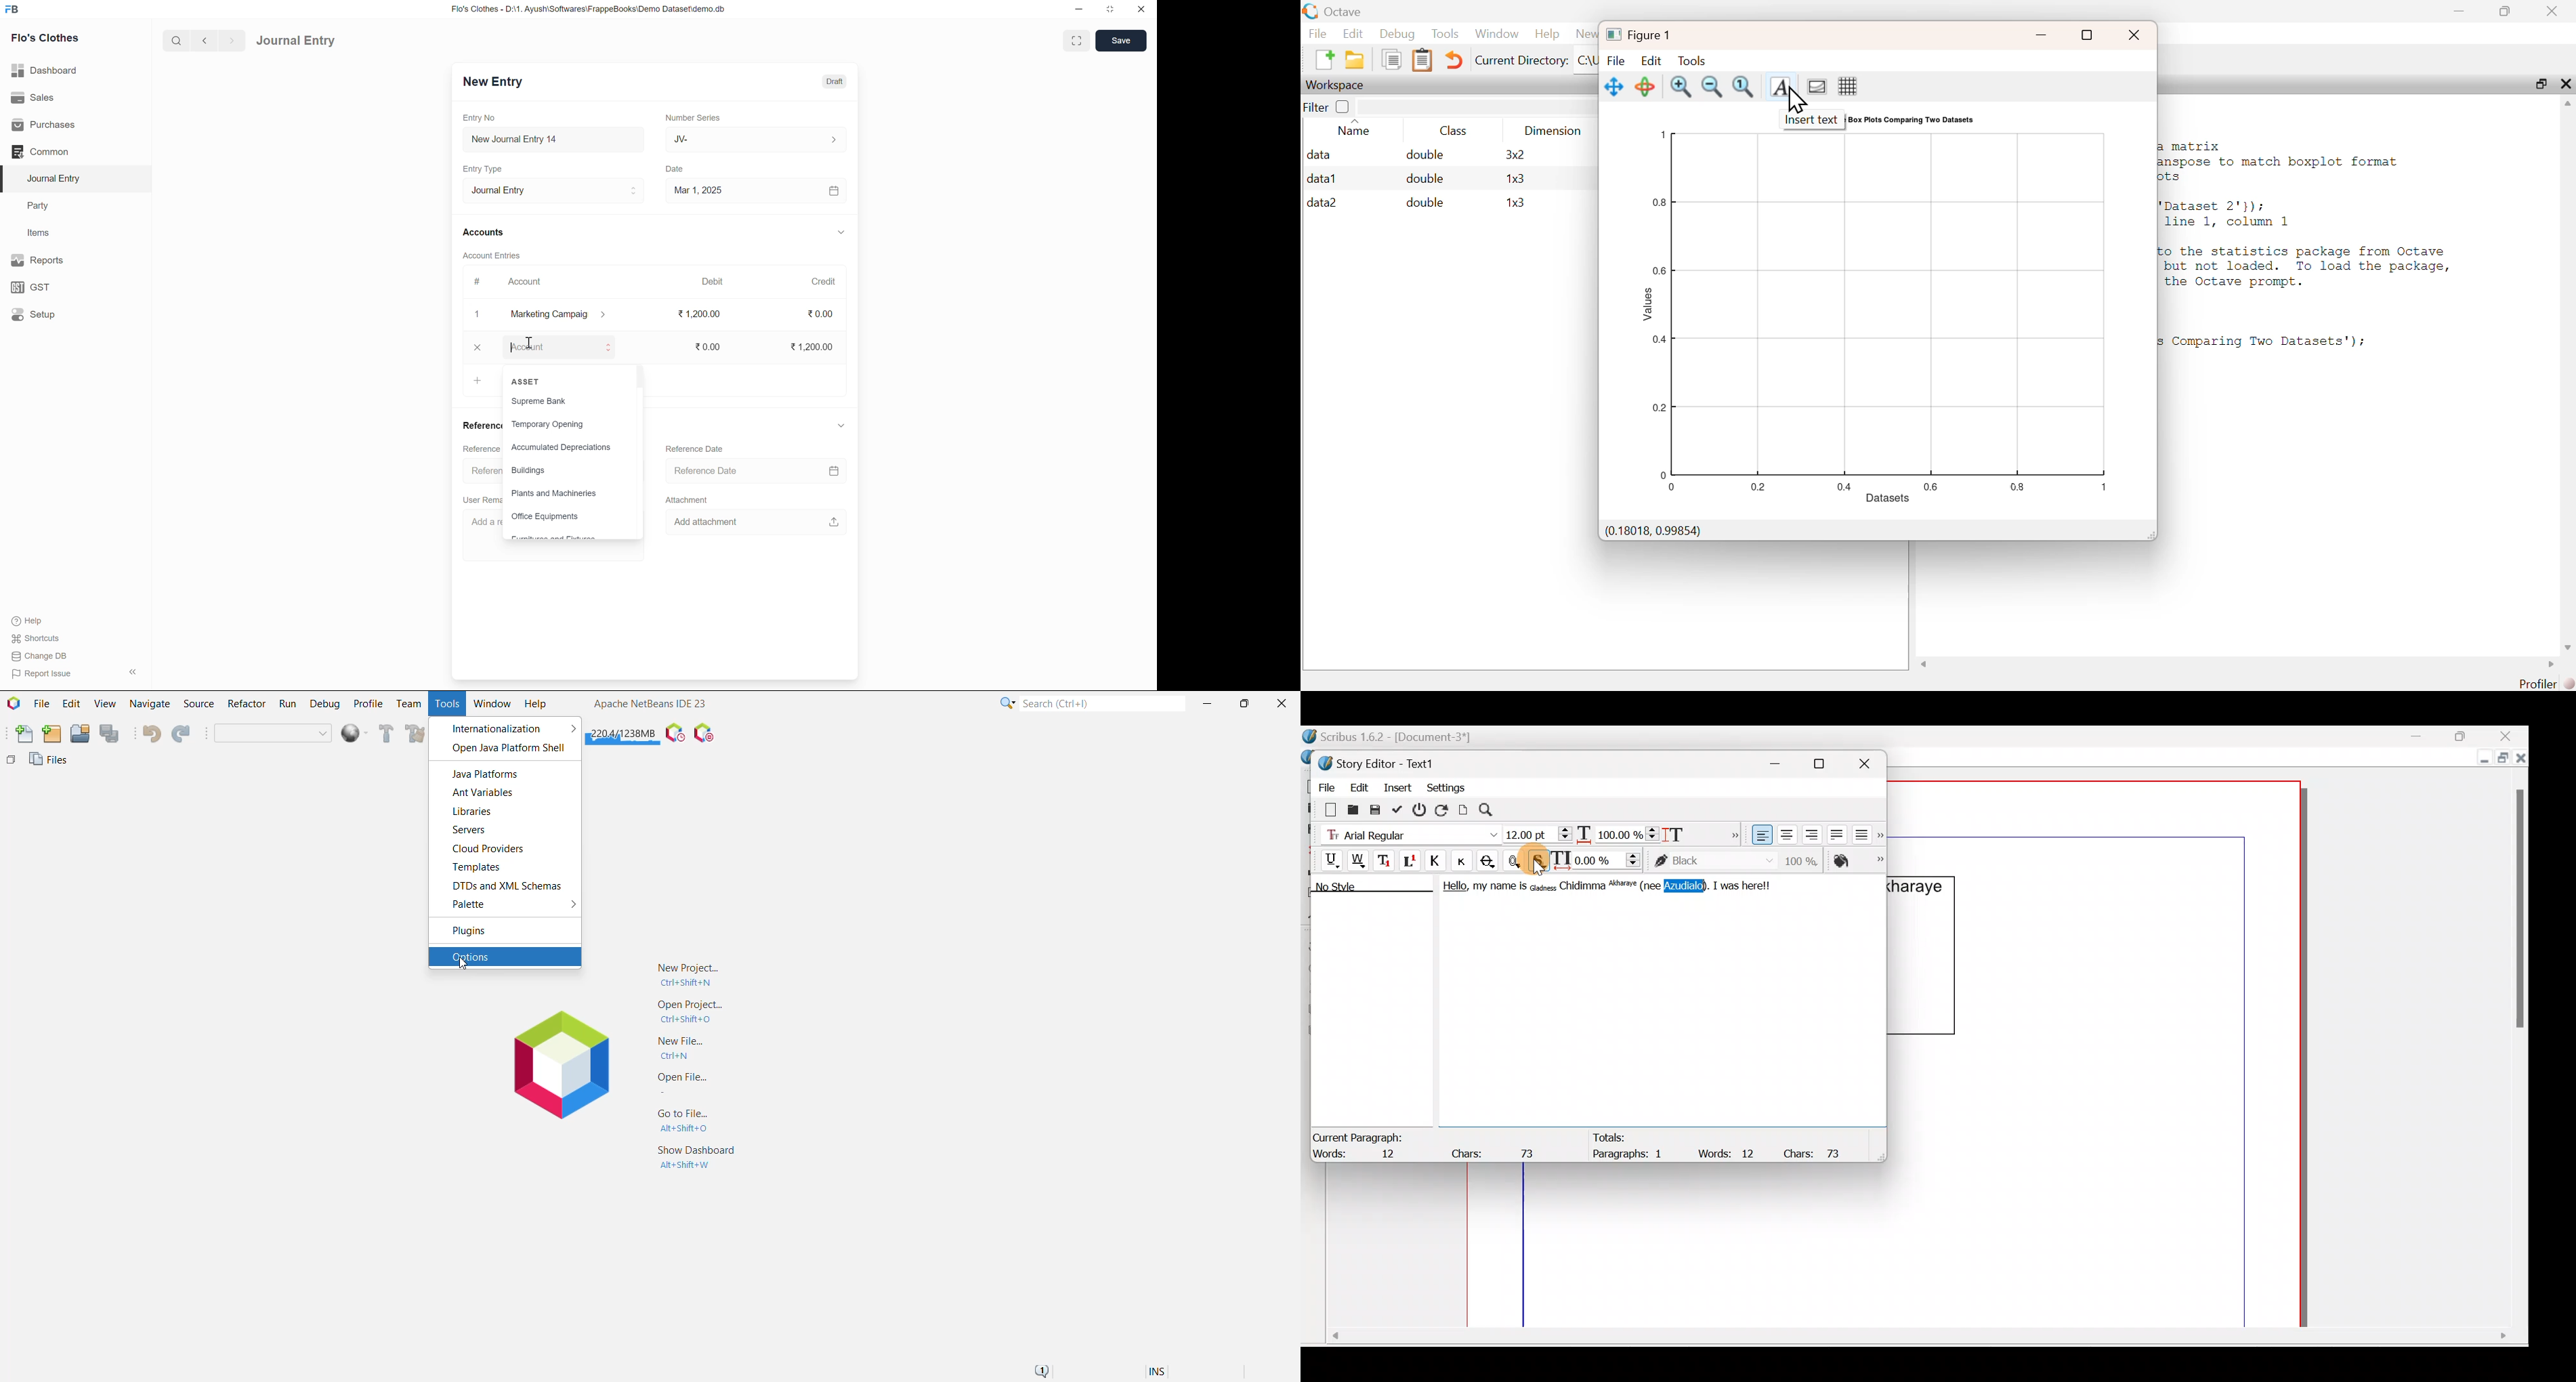  I want to click on Filter, so click(1327, 106).